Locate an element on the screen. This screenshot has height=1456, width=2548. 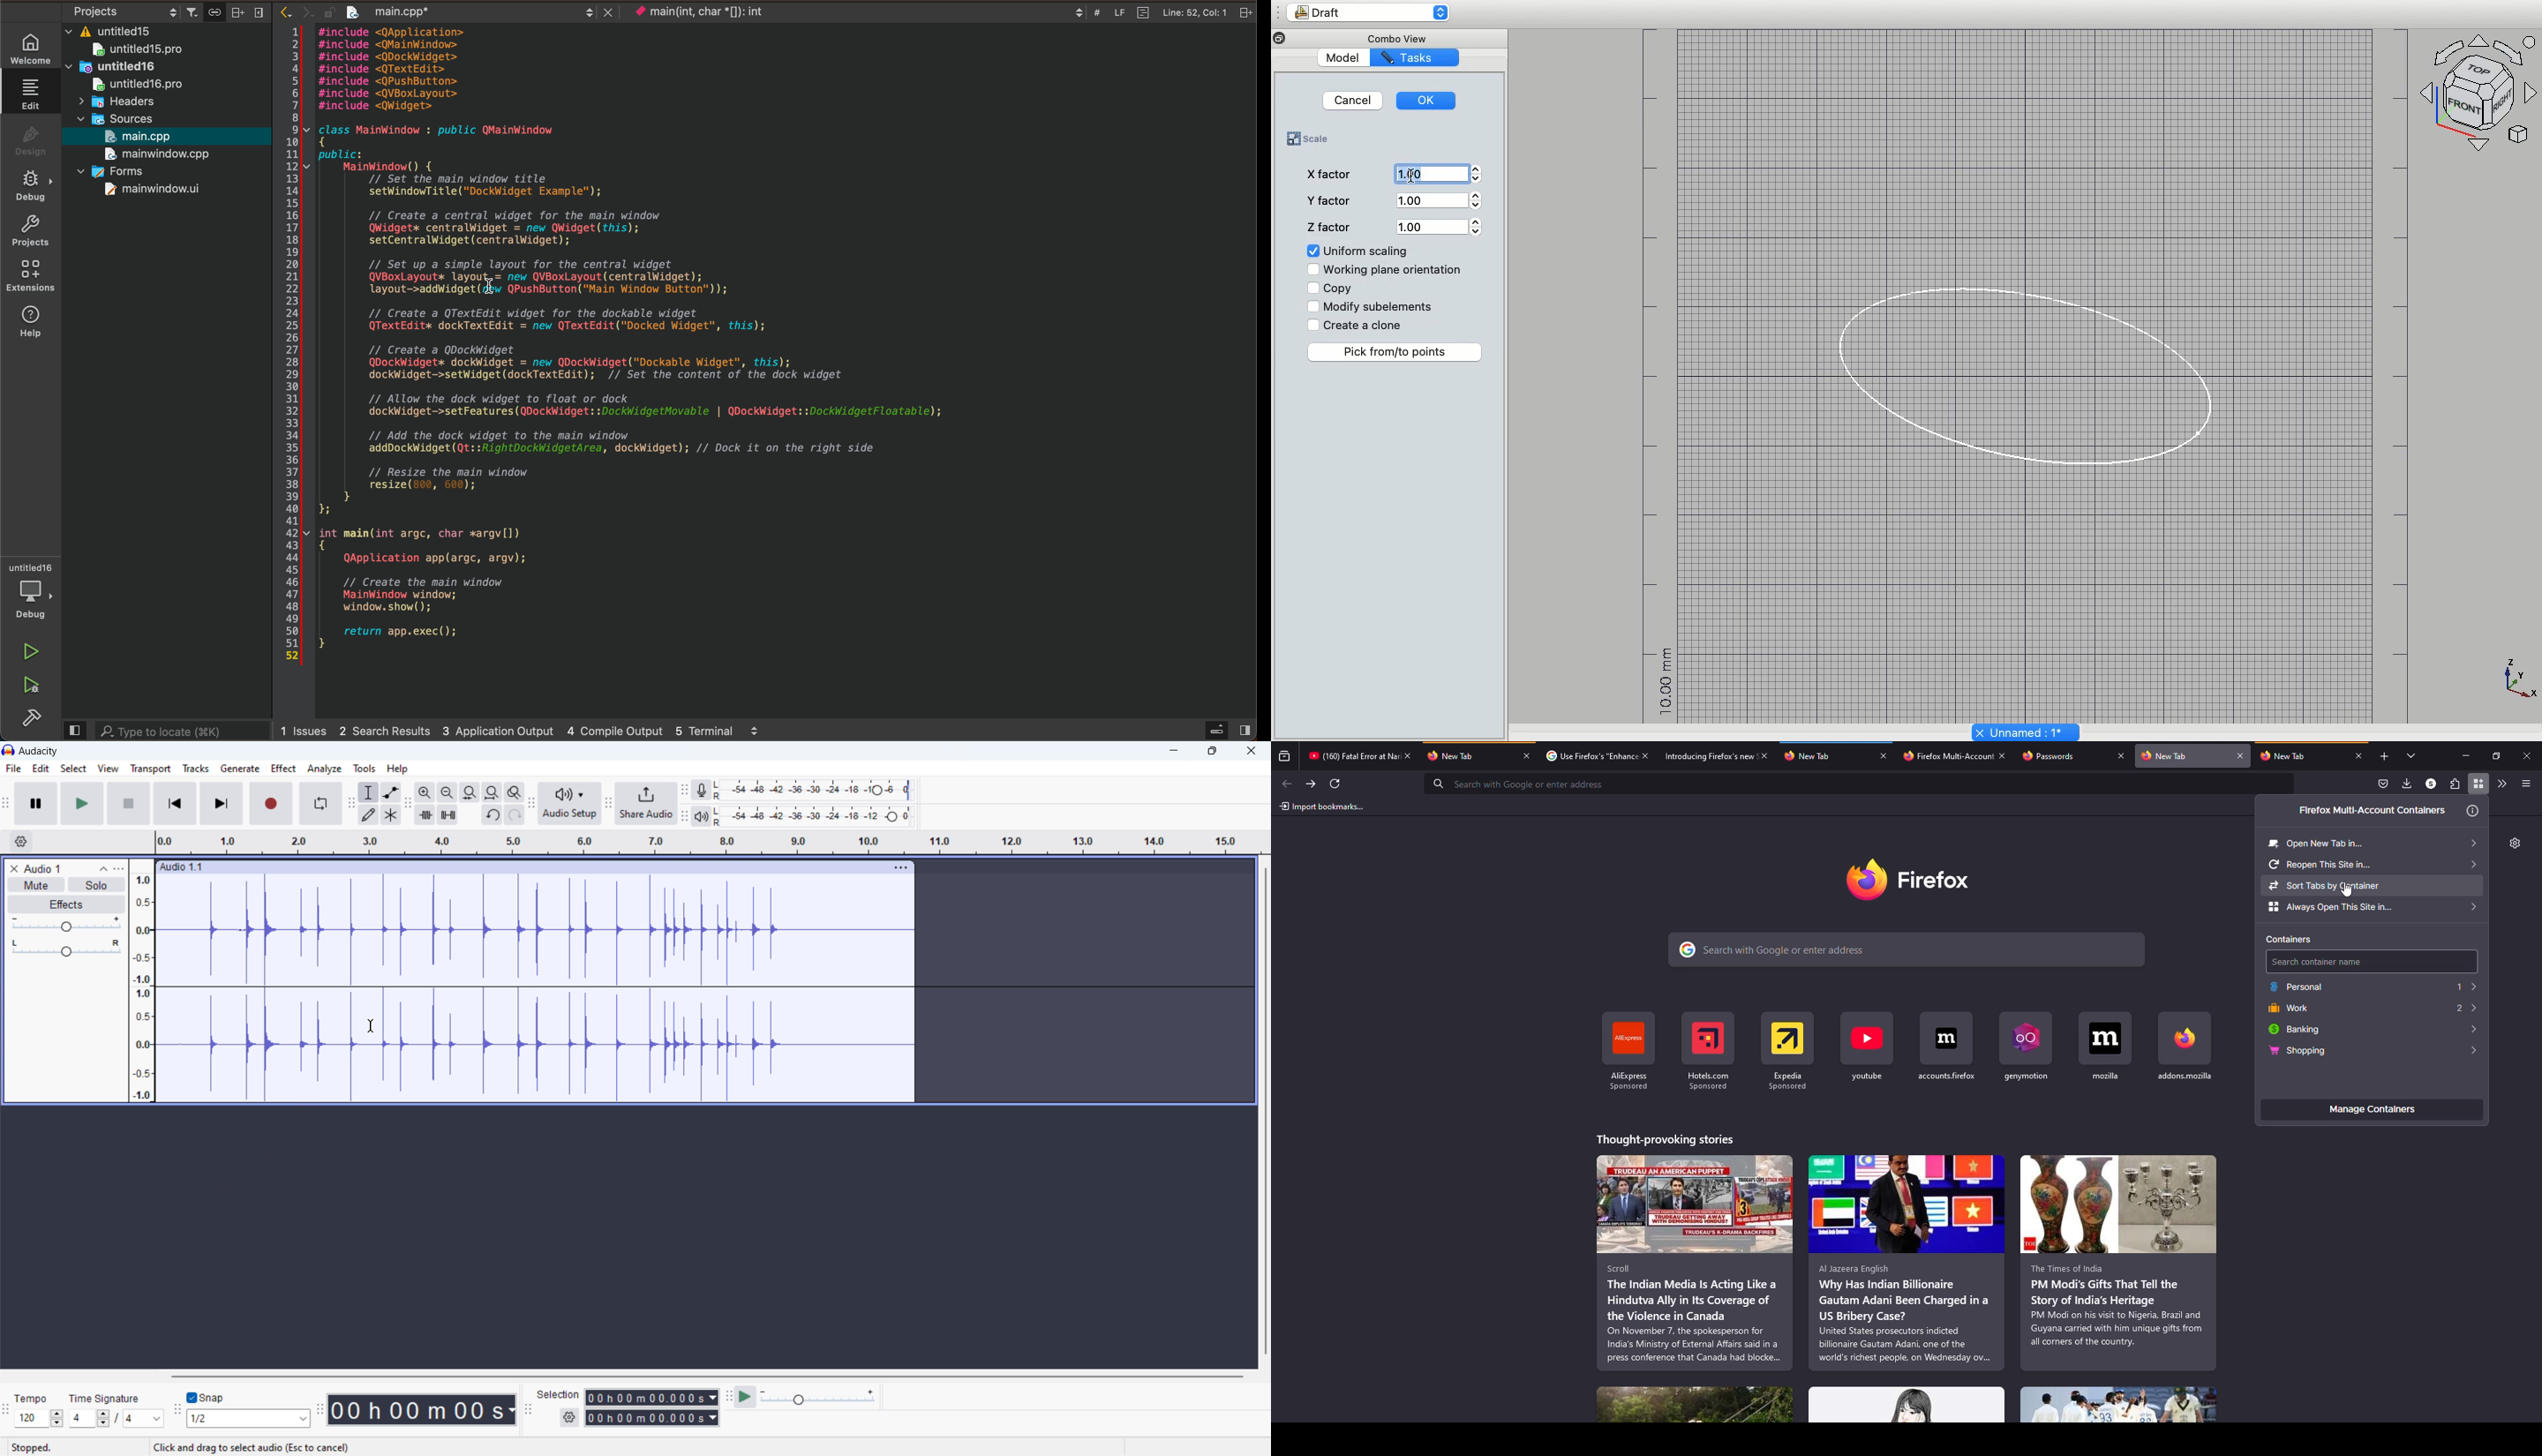
Tasks is located at coordinates (1416, 57).